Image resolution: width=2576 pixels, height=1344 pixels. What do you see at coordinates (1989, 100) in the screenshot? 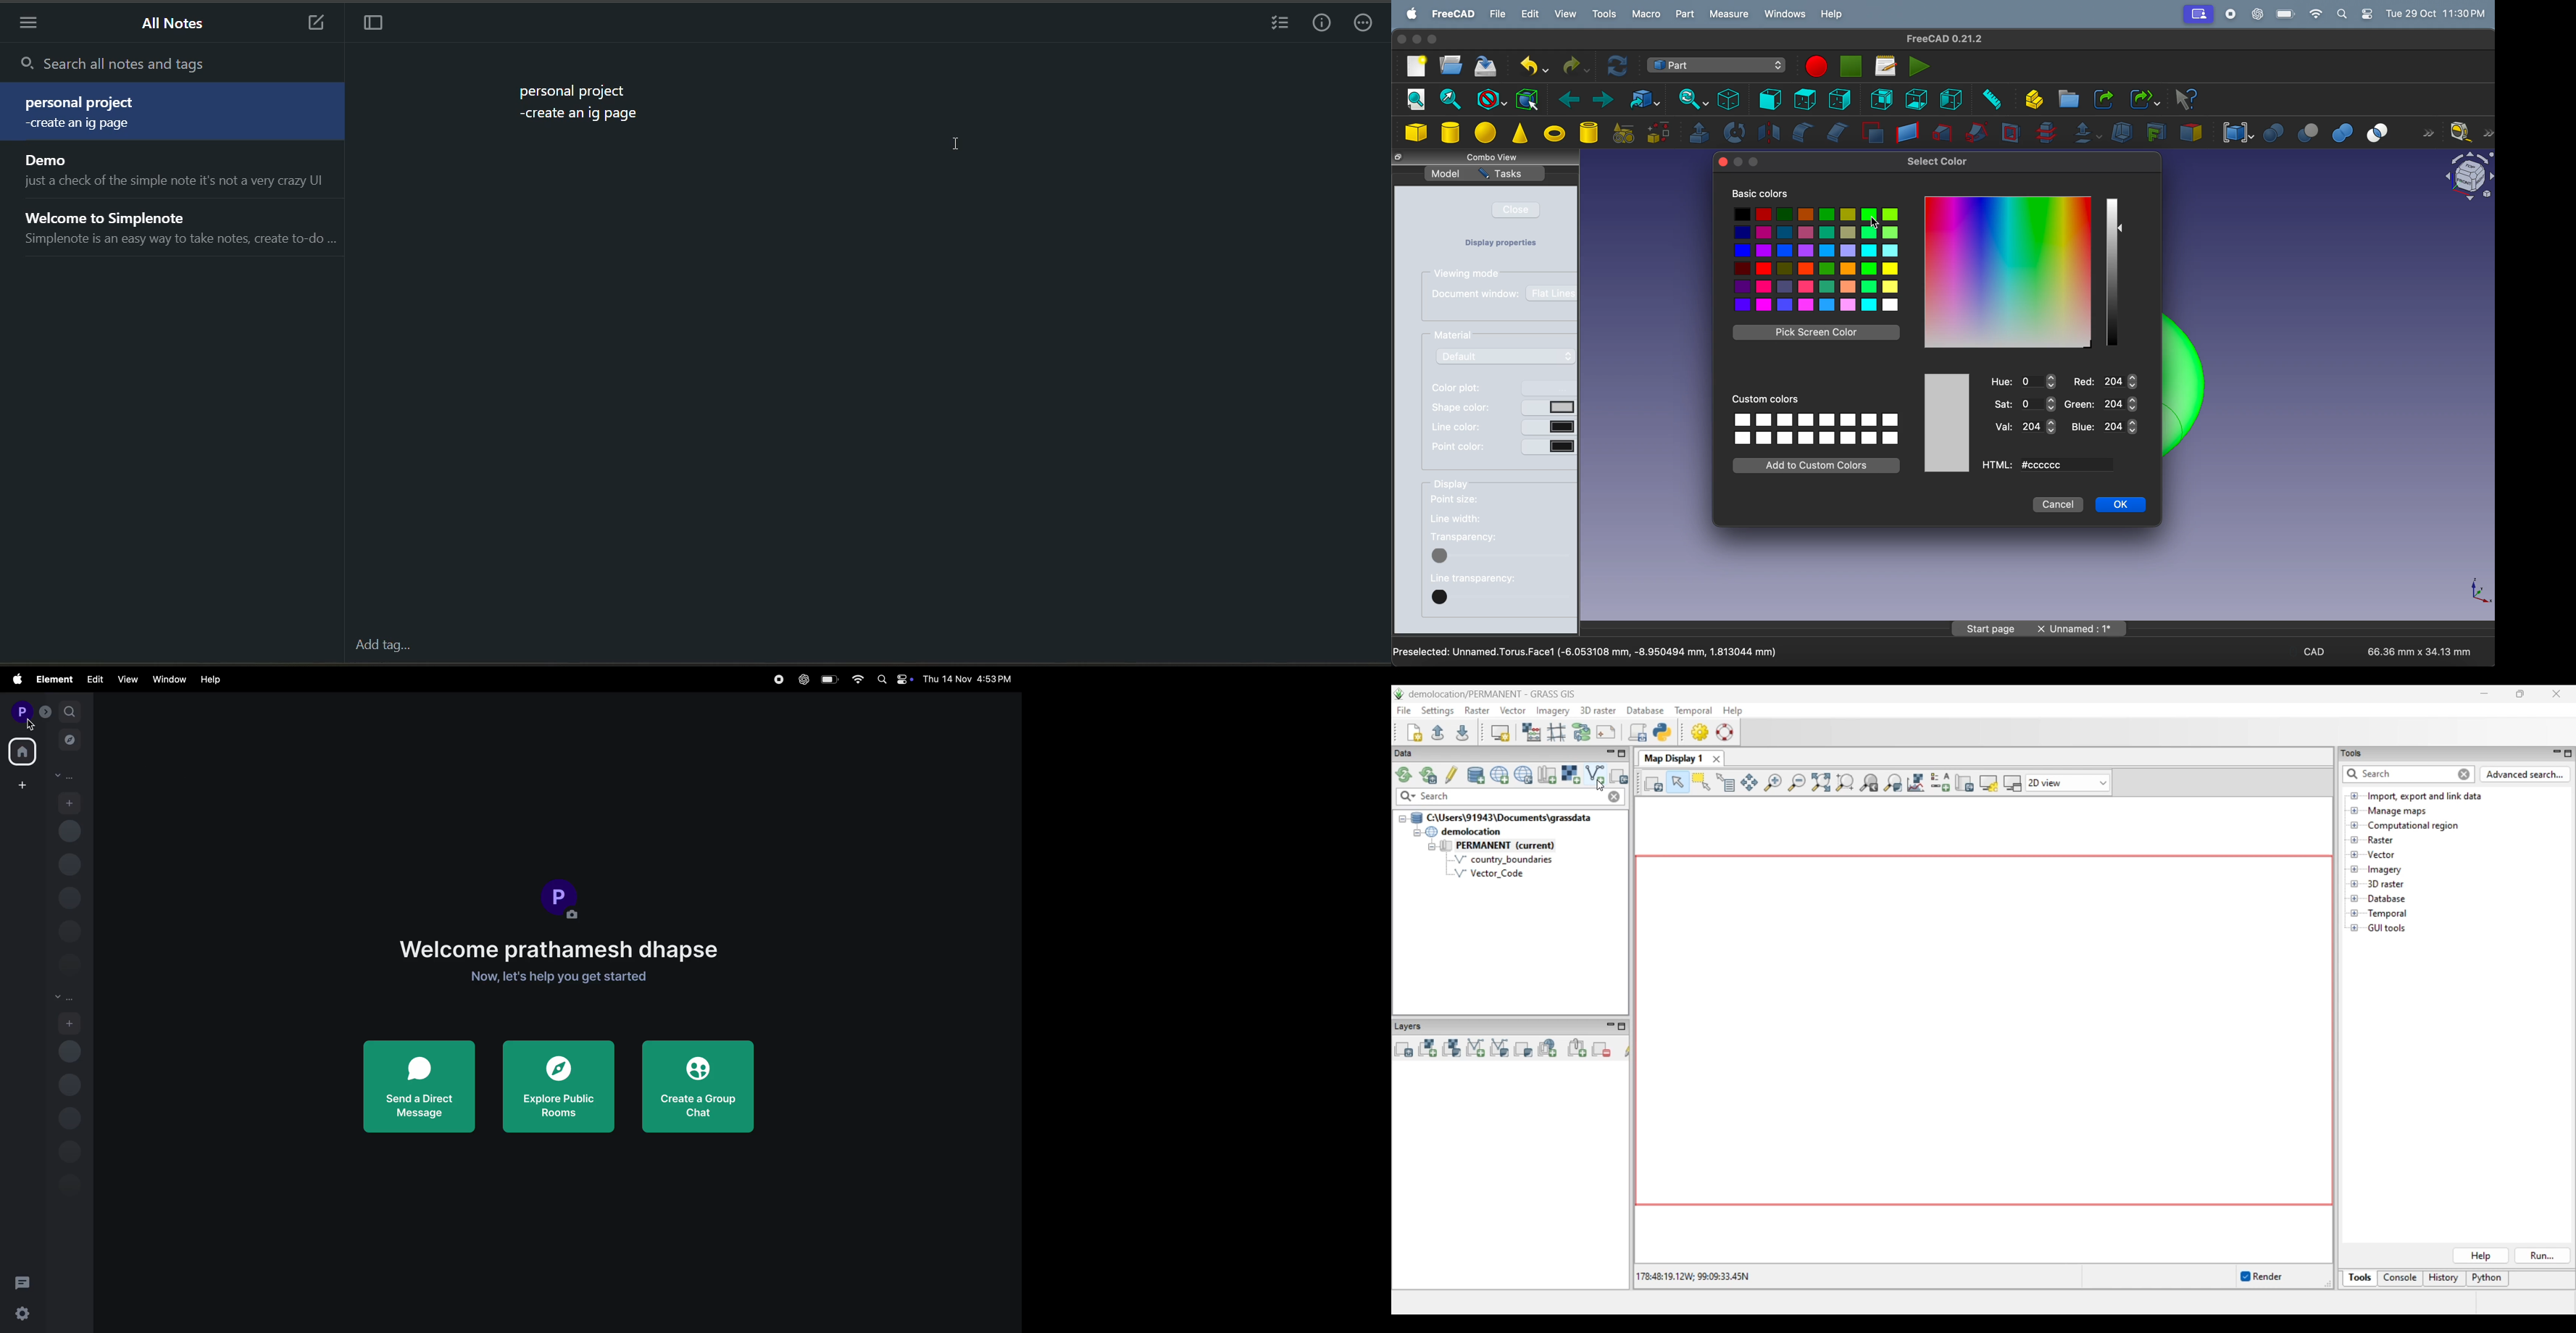
I see `measure distance` at bounding box center [1989, 100].